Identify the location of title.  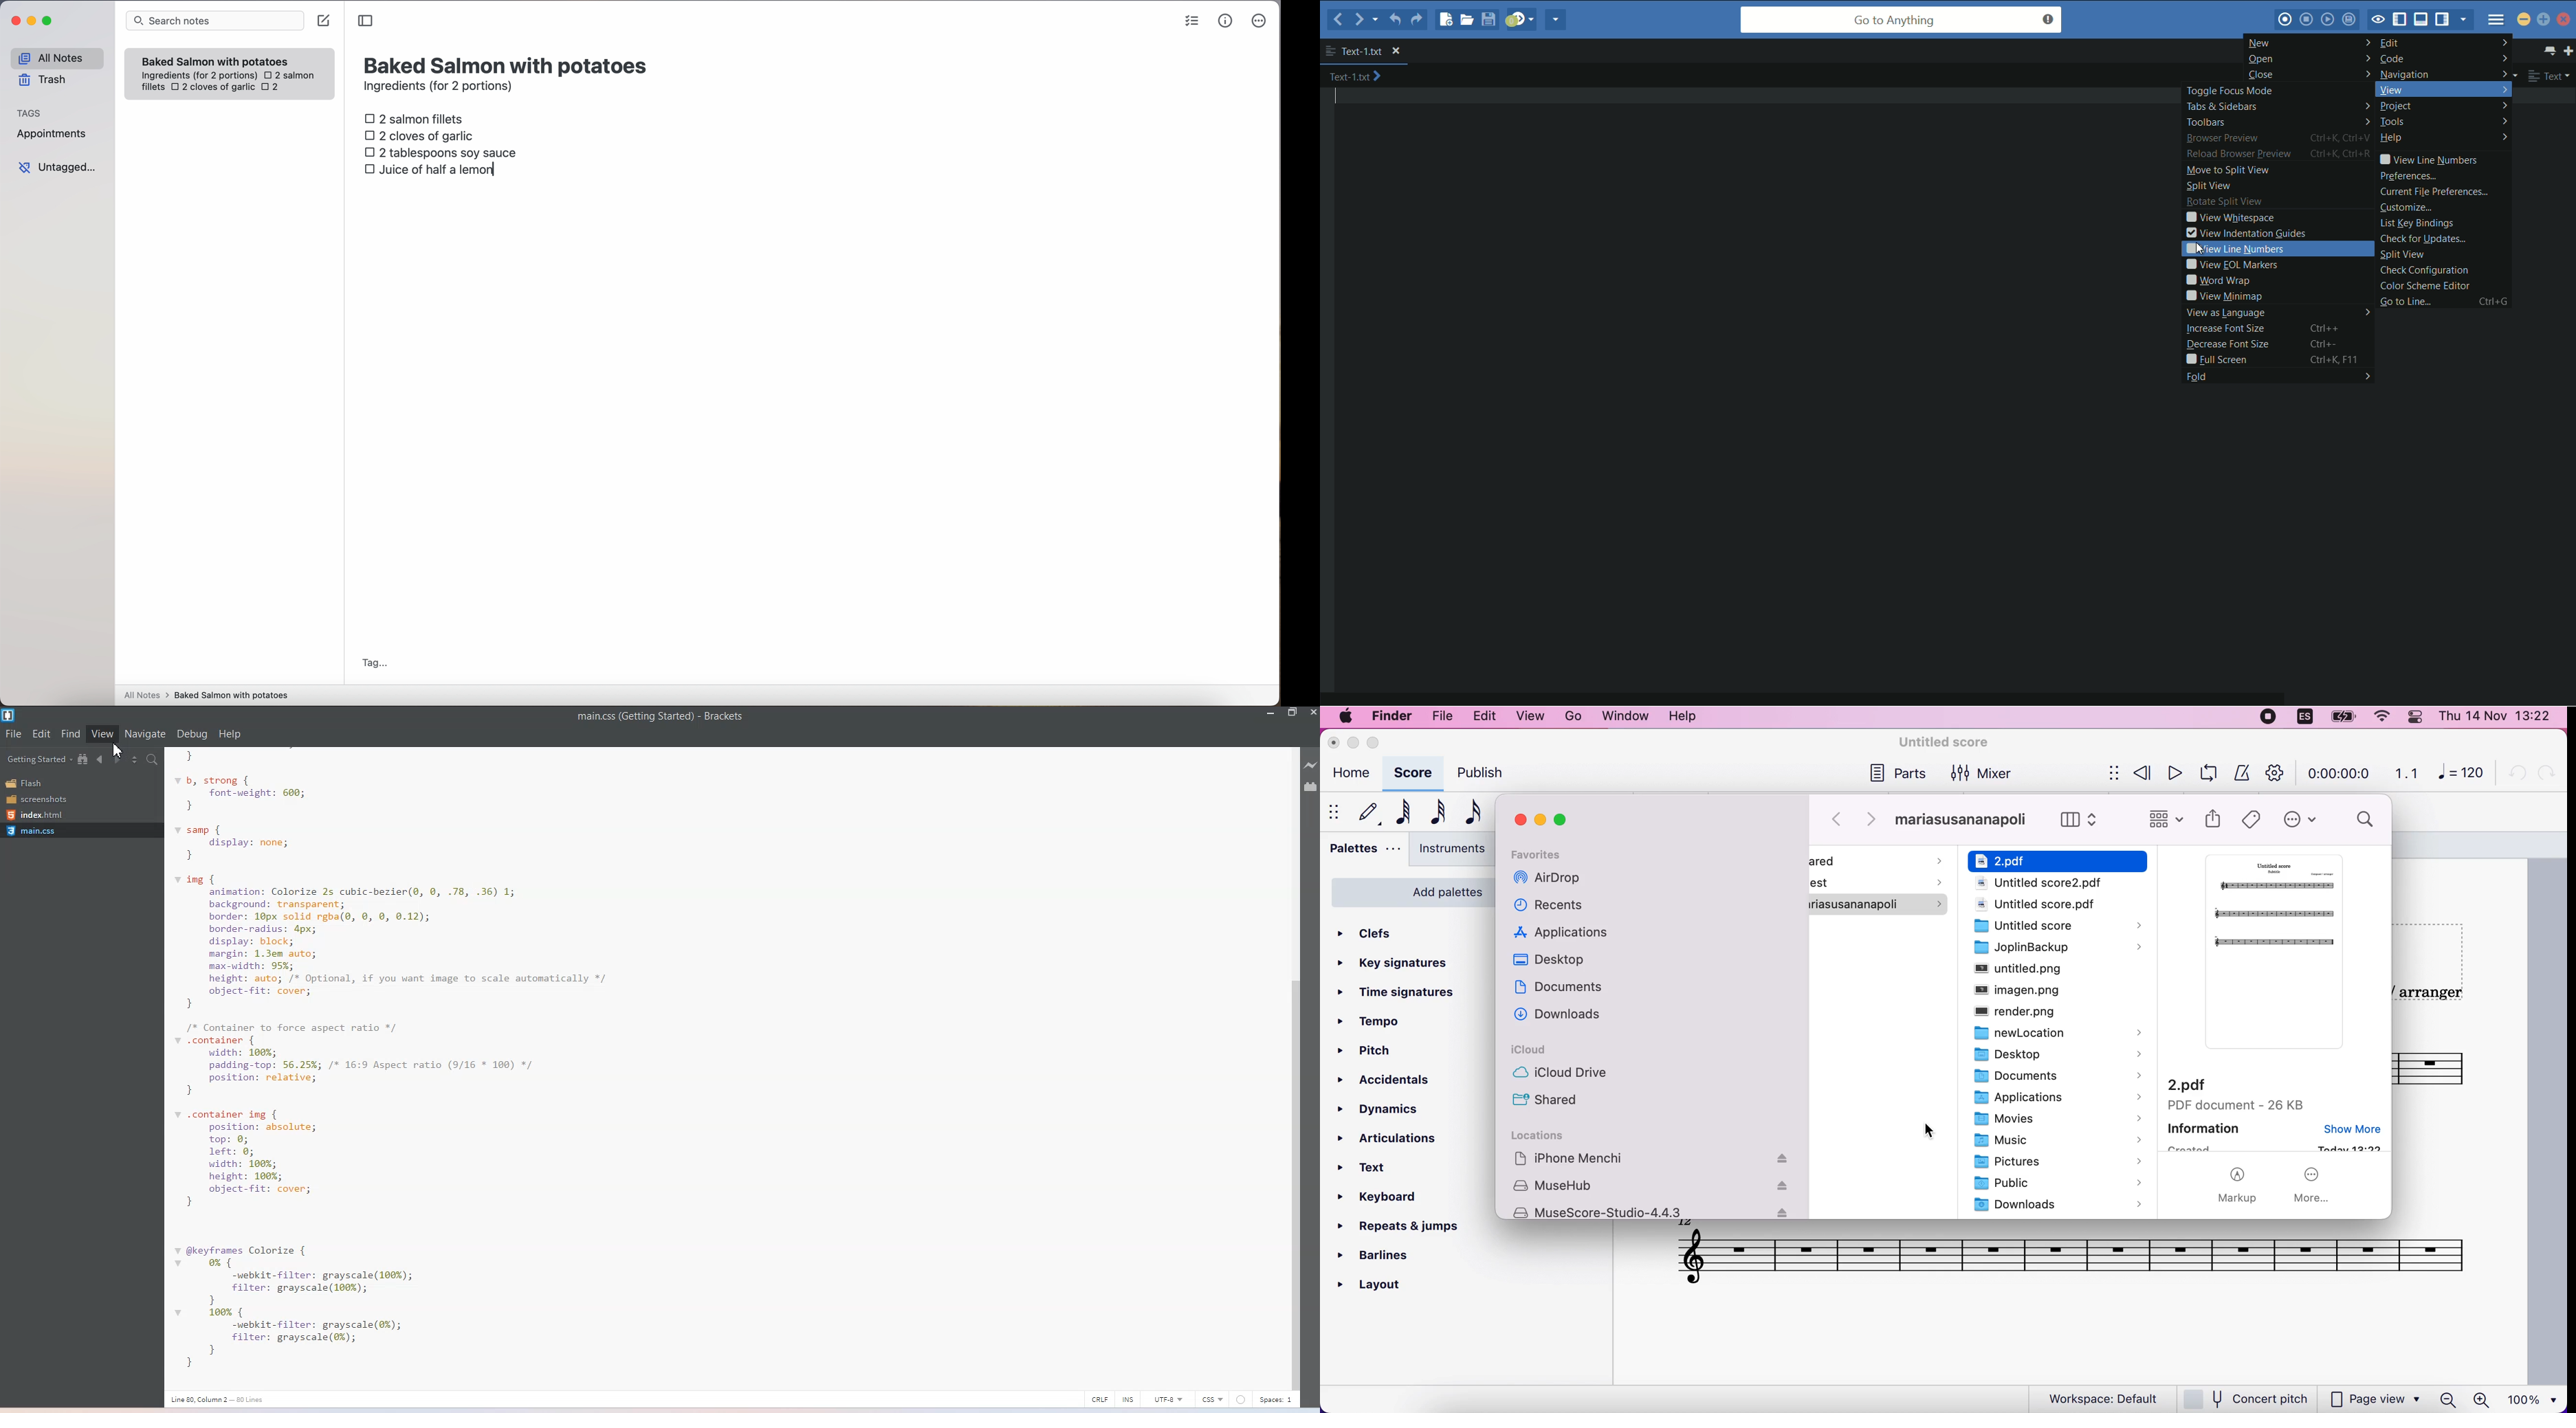
(1945, 741).